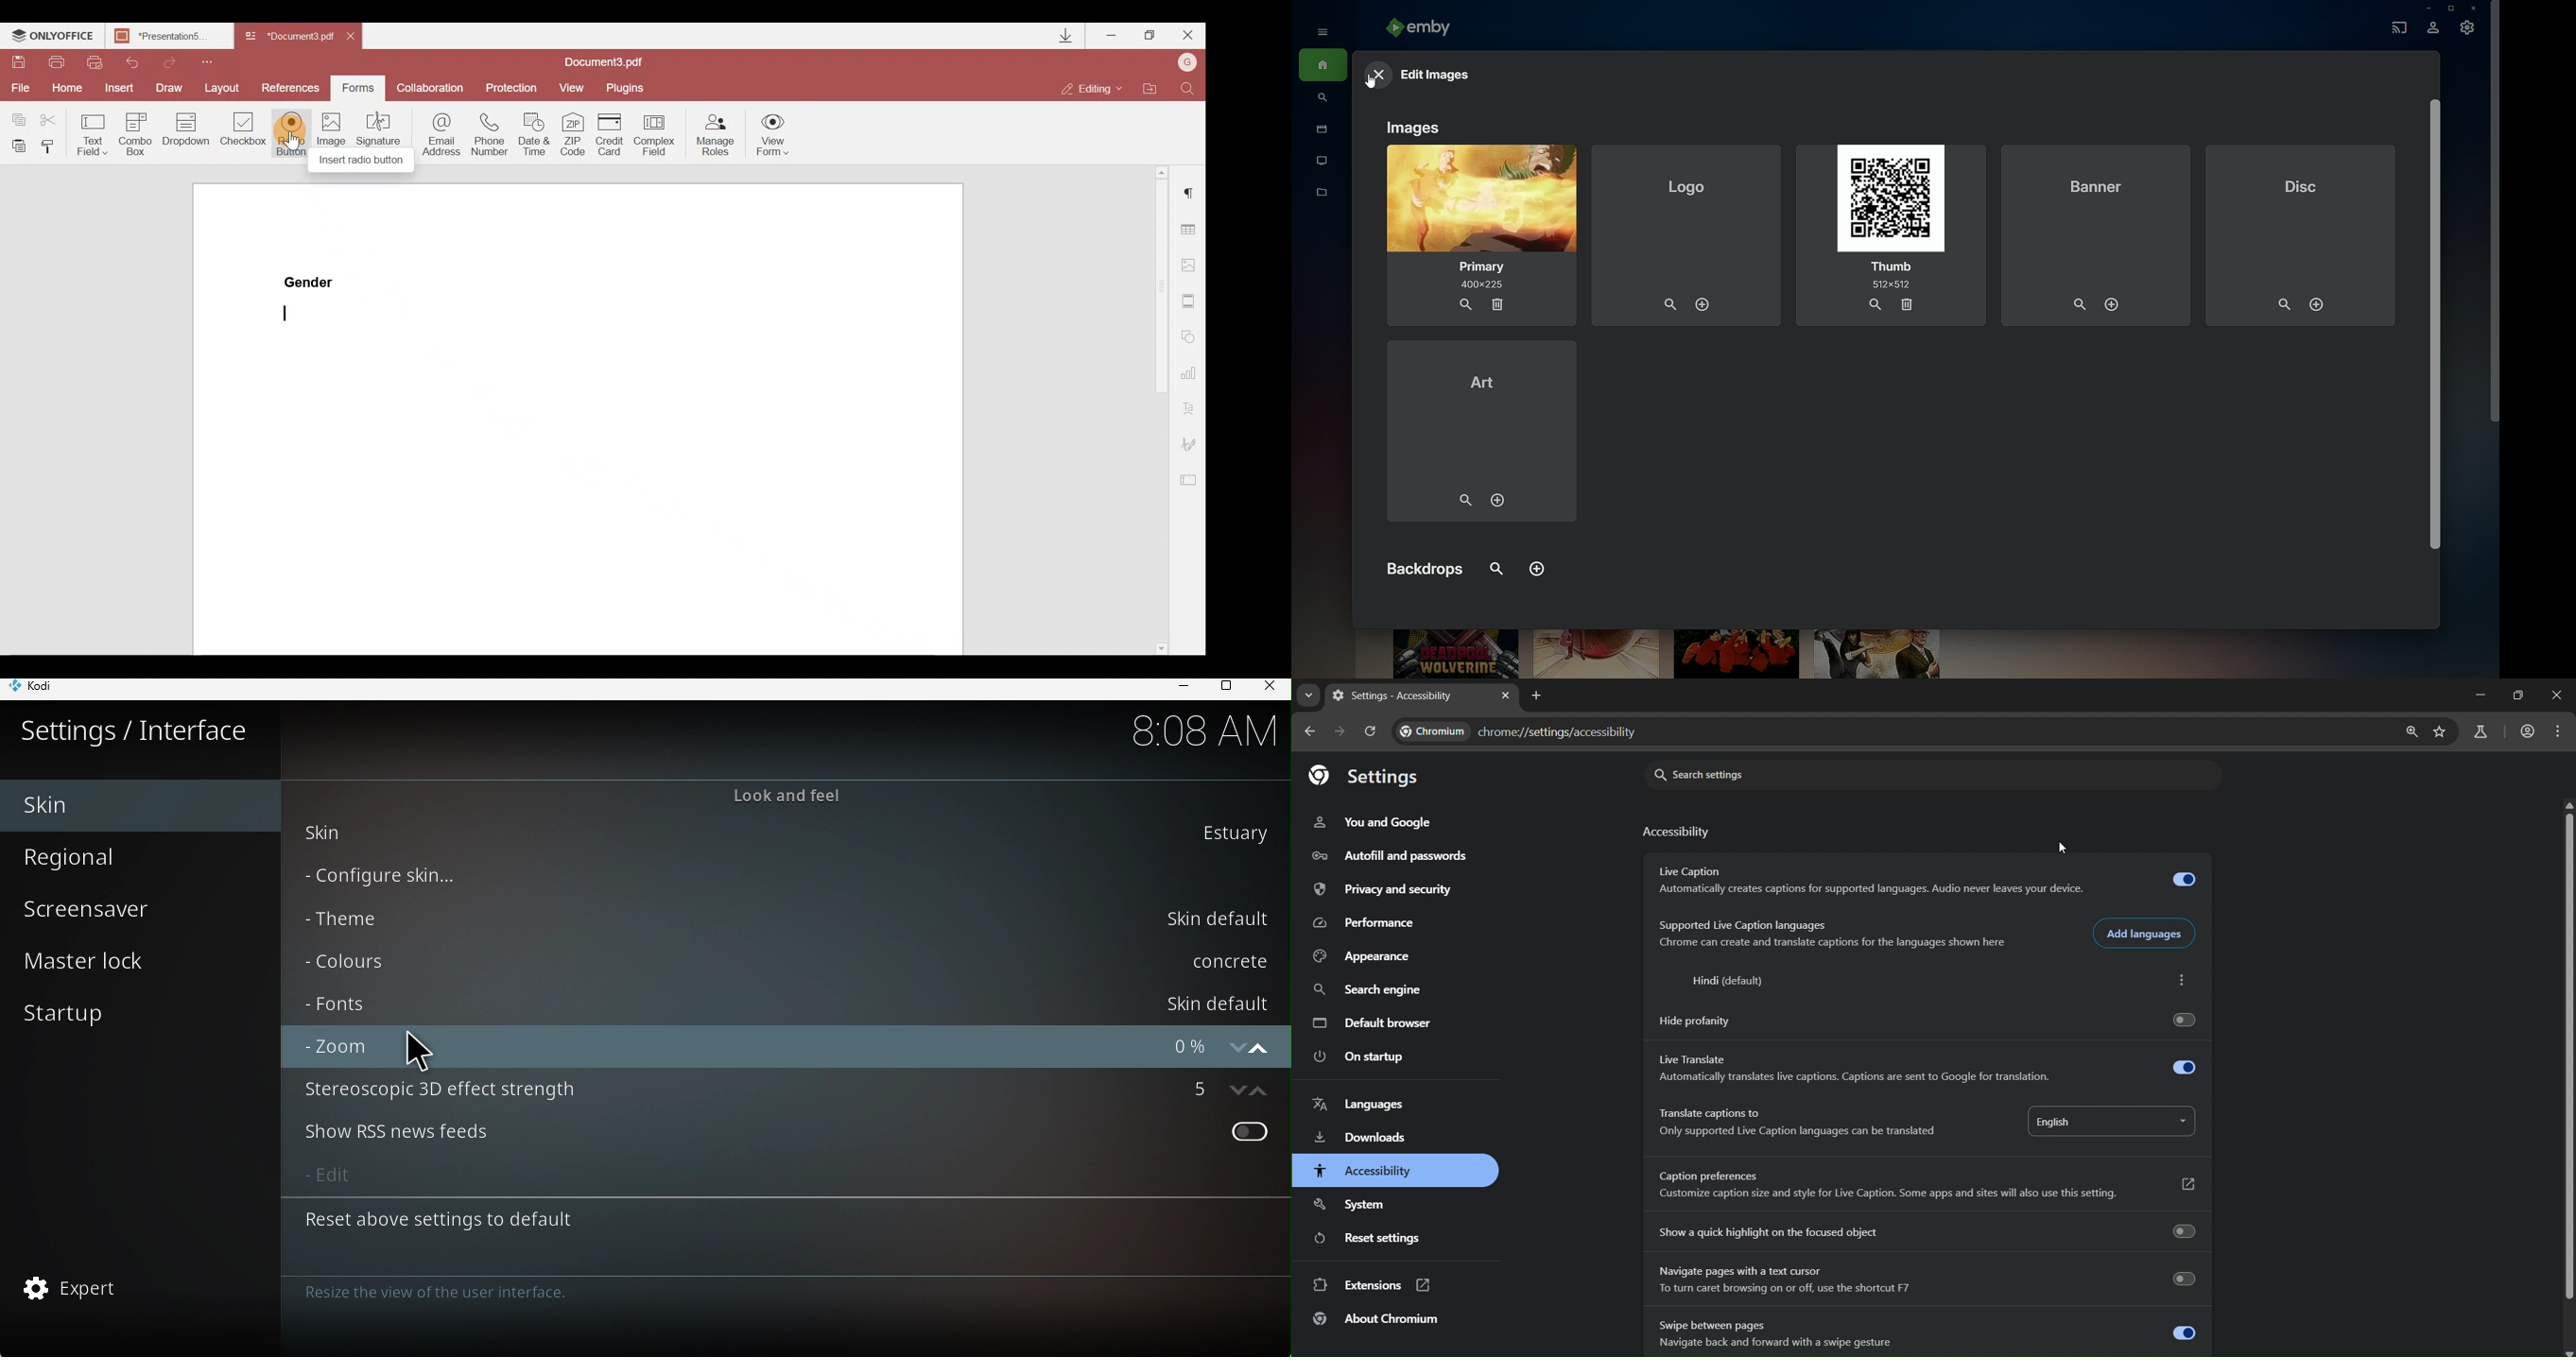  What do you see at coordinates (2098, 235) in the screenshot?
I see `Banner` at bounding box center [2098, 235].